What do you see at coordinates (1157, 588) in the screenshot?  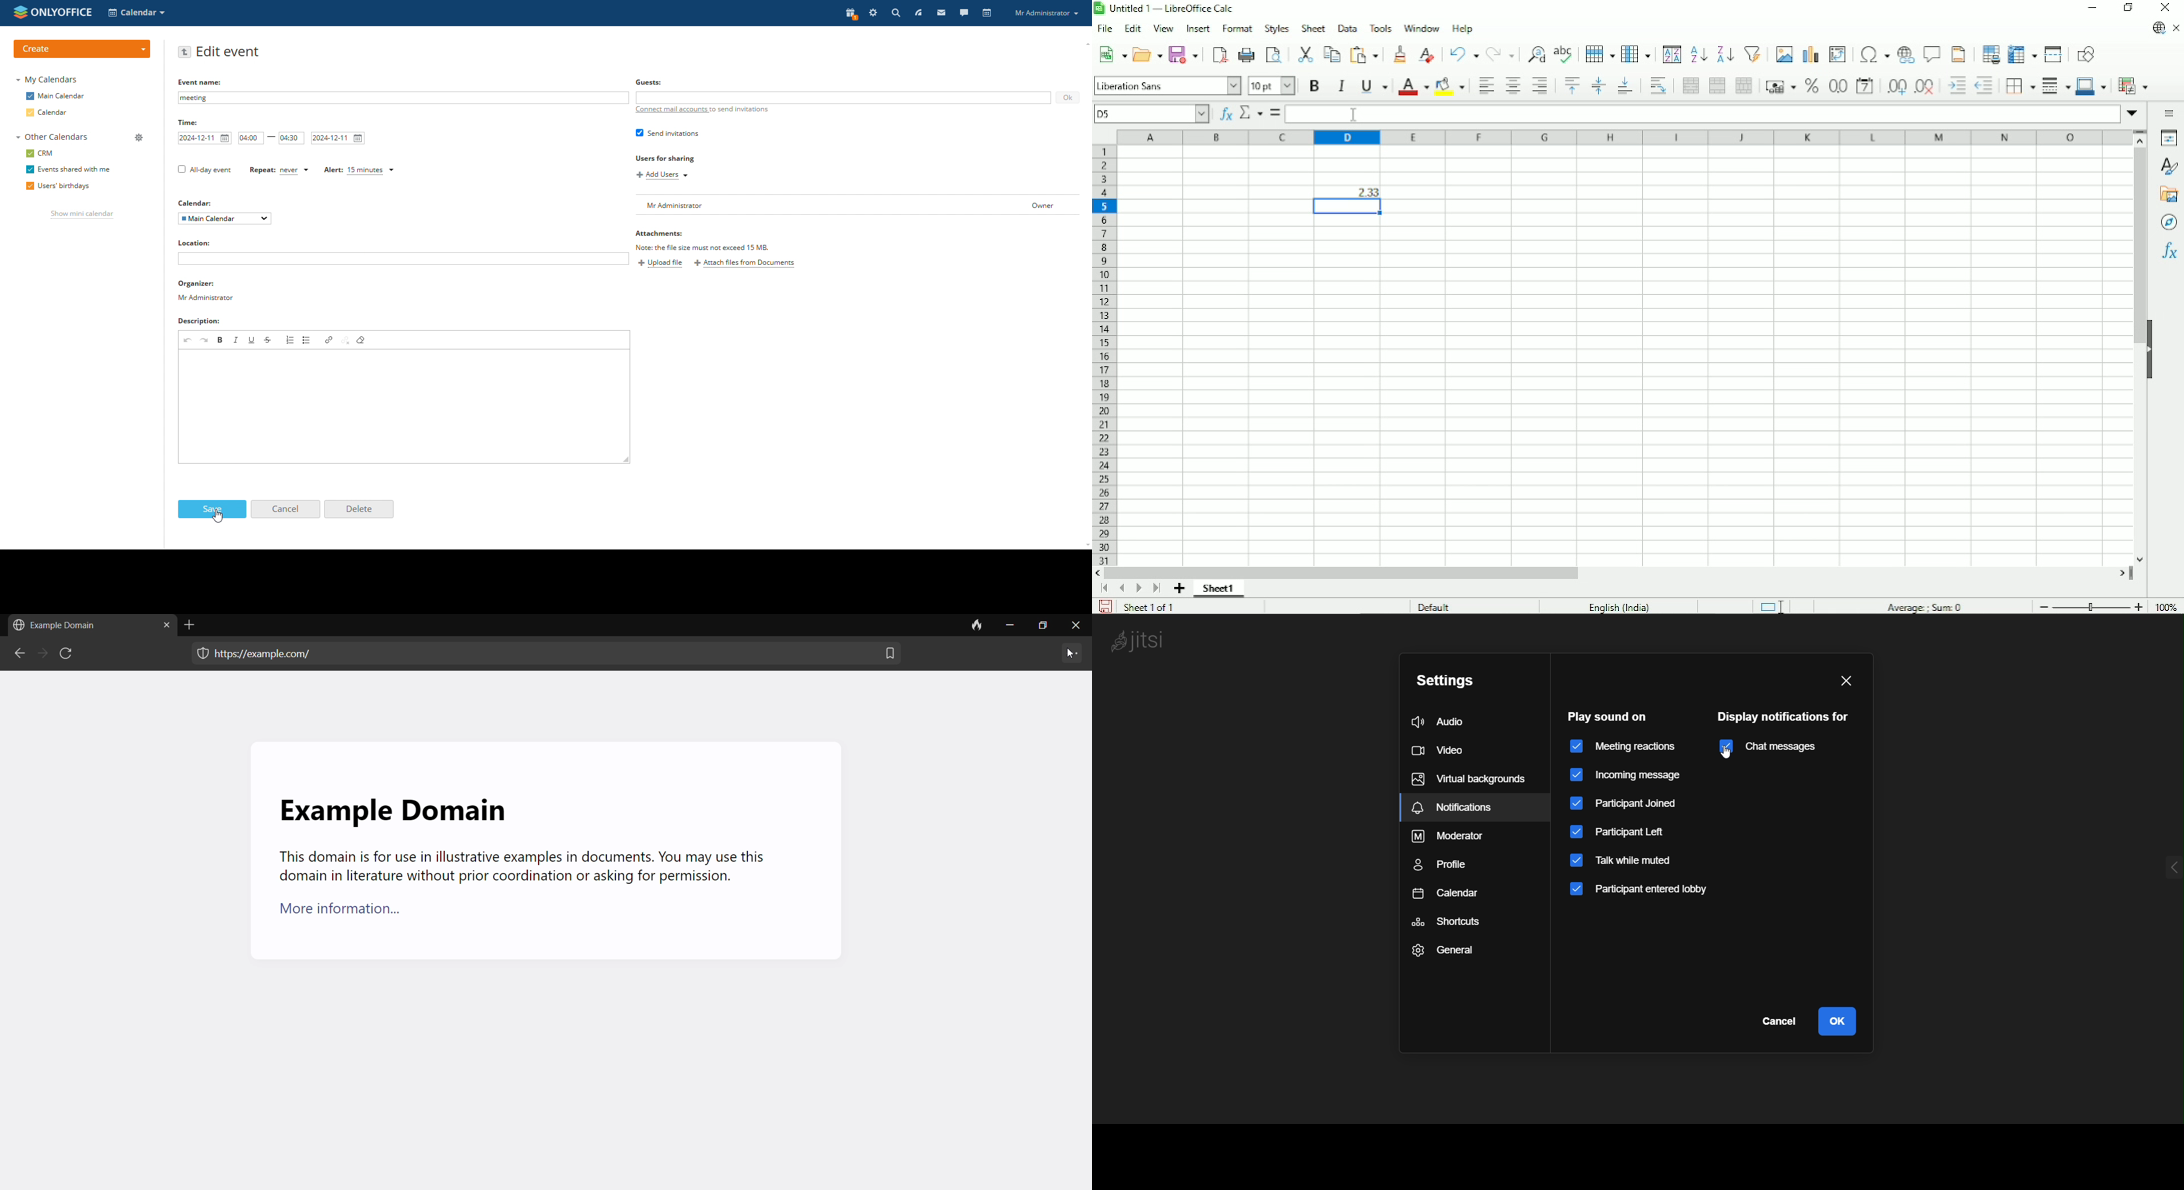 I see `Scroll to last sheet` at bounding box center [1157, 588].